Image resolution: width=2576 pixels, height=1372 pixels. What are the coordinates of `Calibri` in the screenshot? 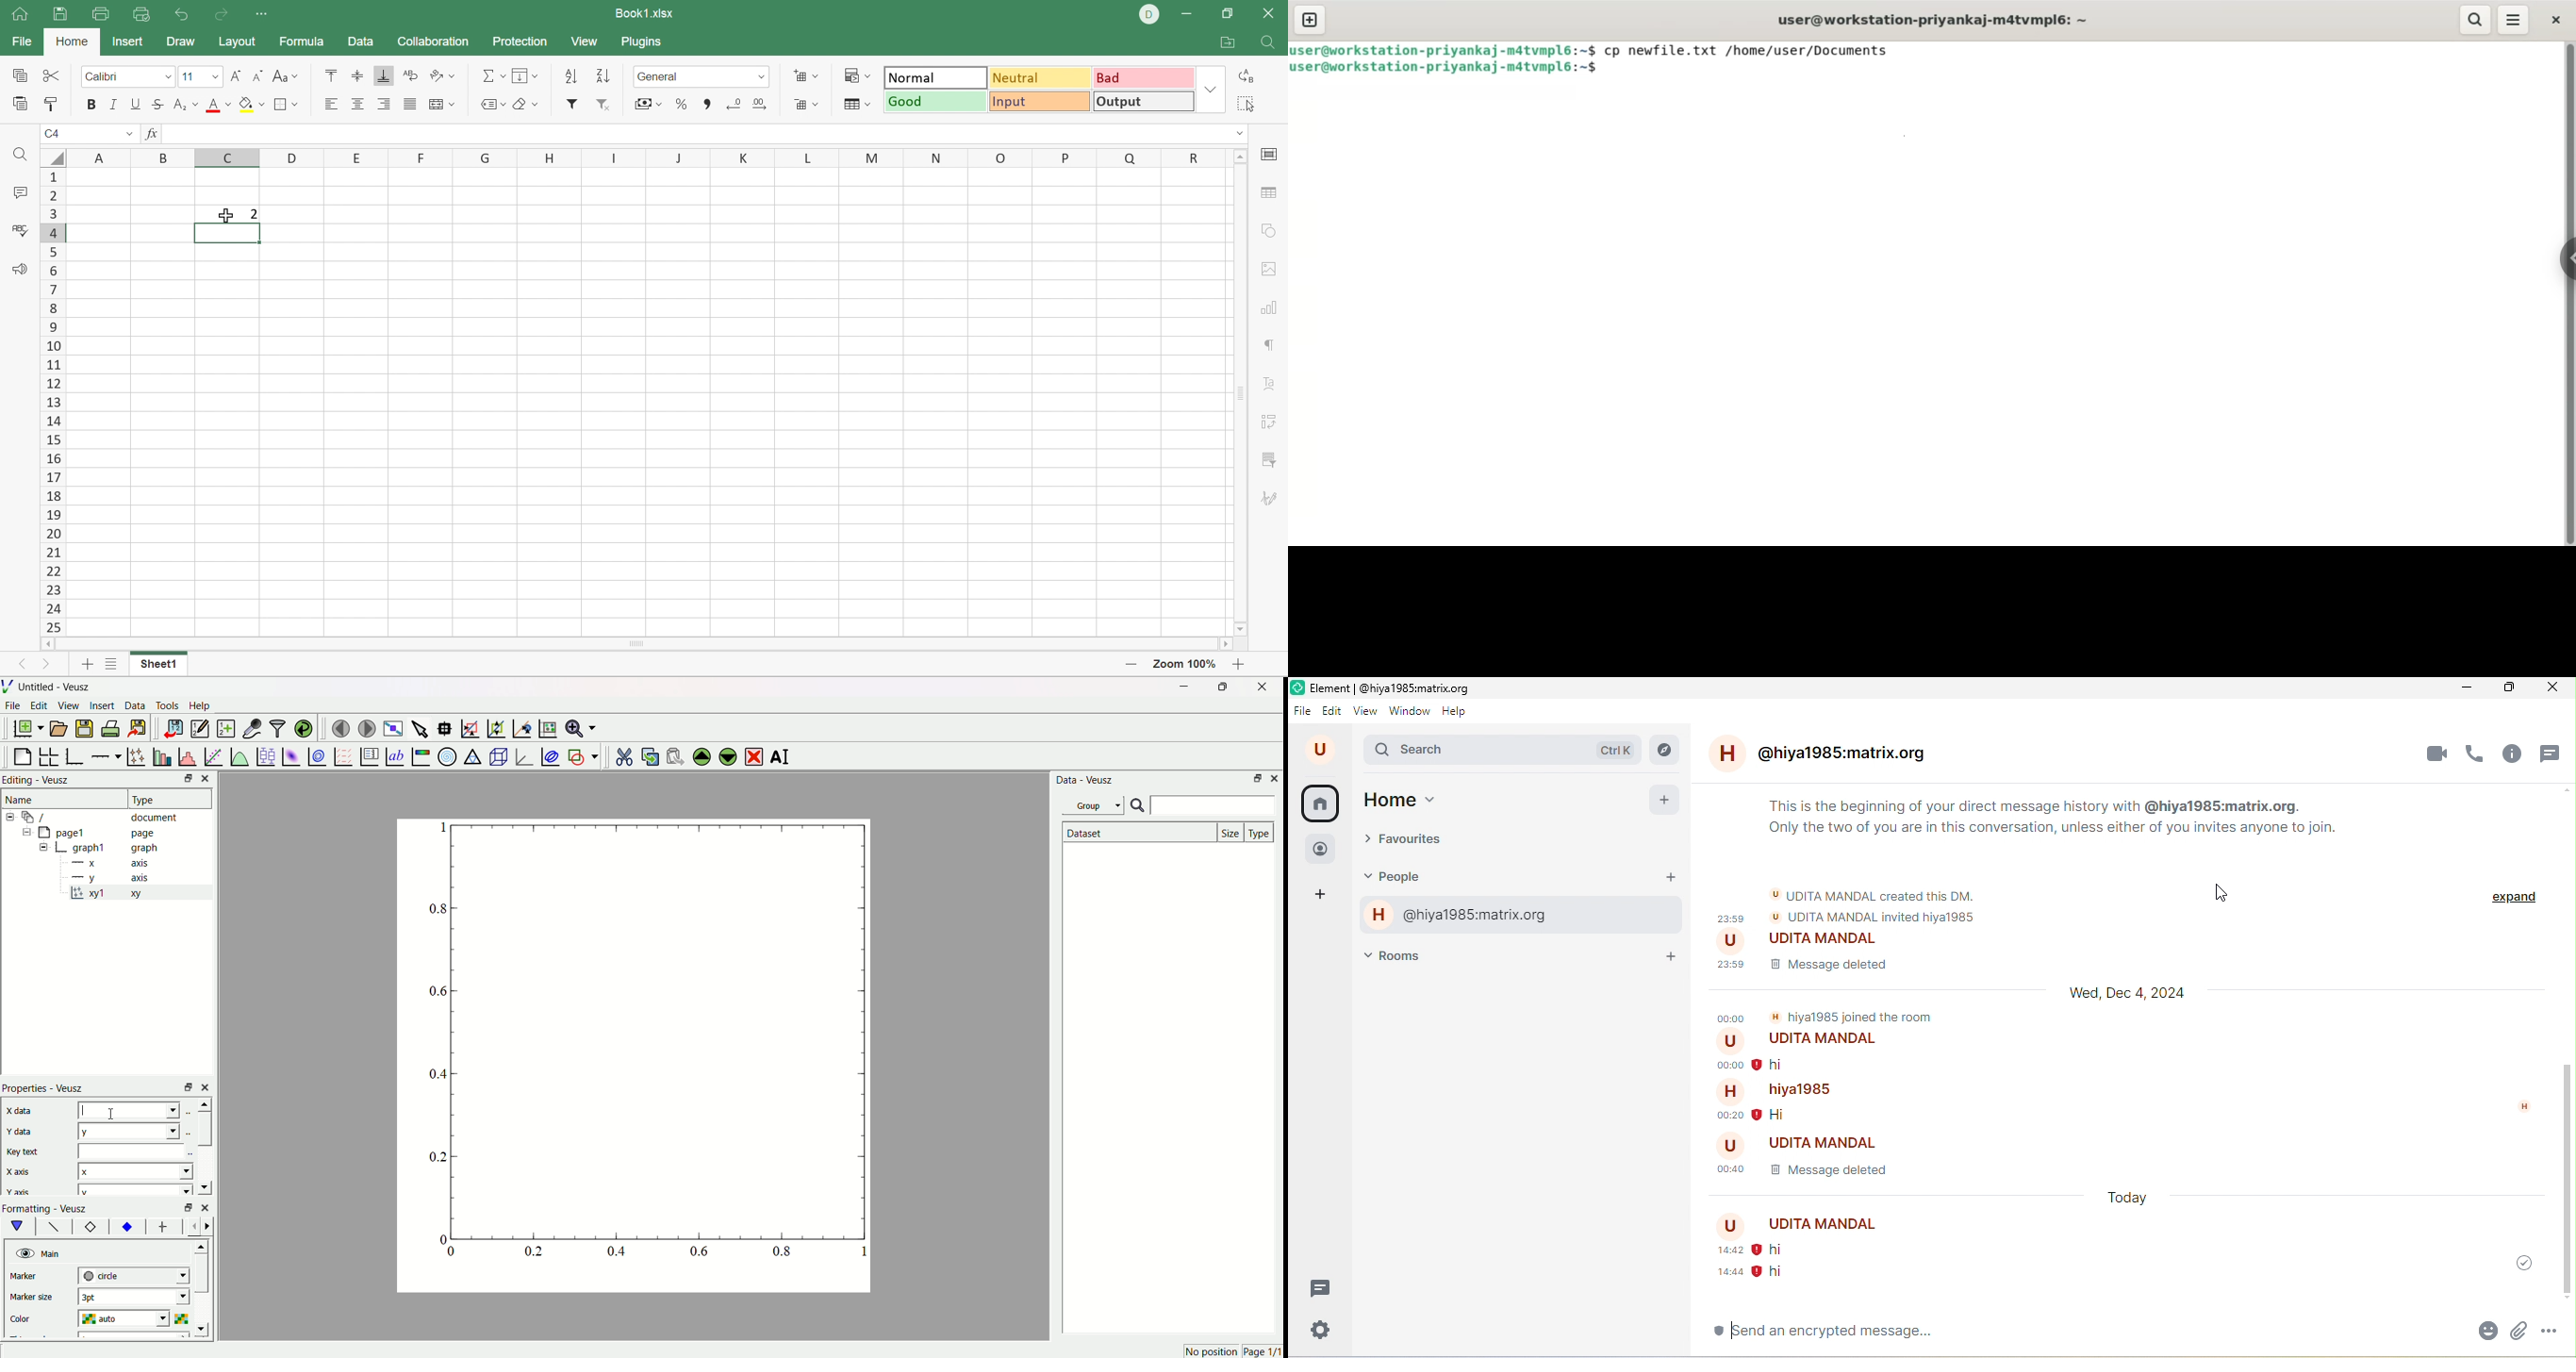 It's located at (105, 77).